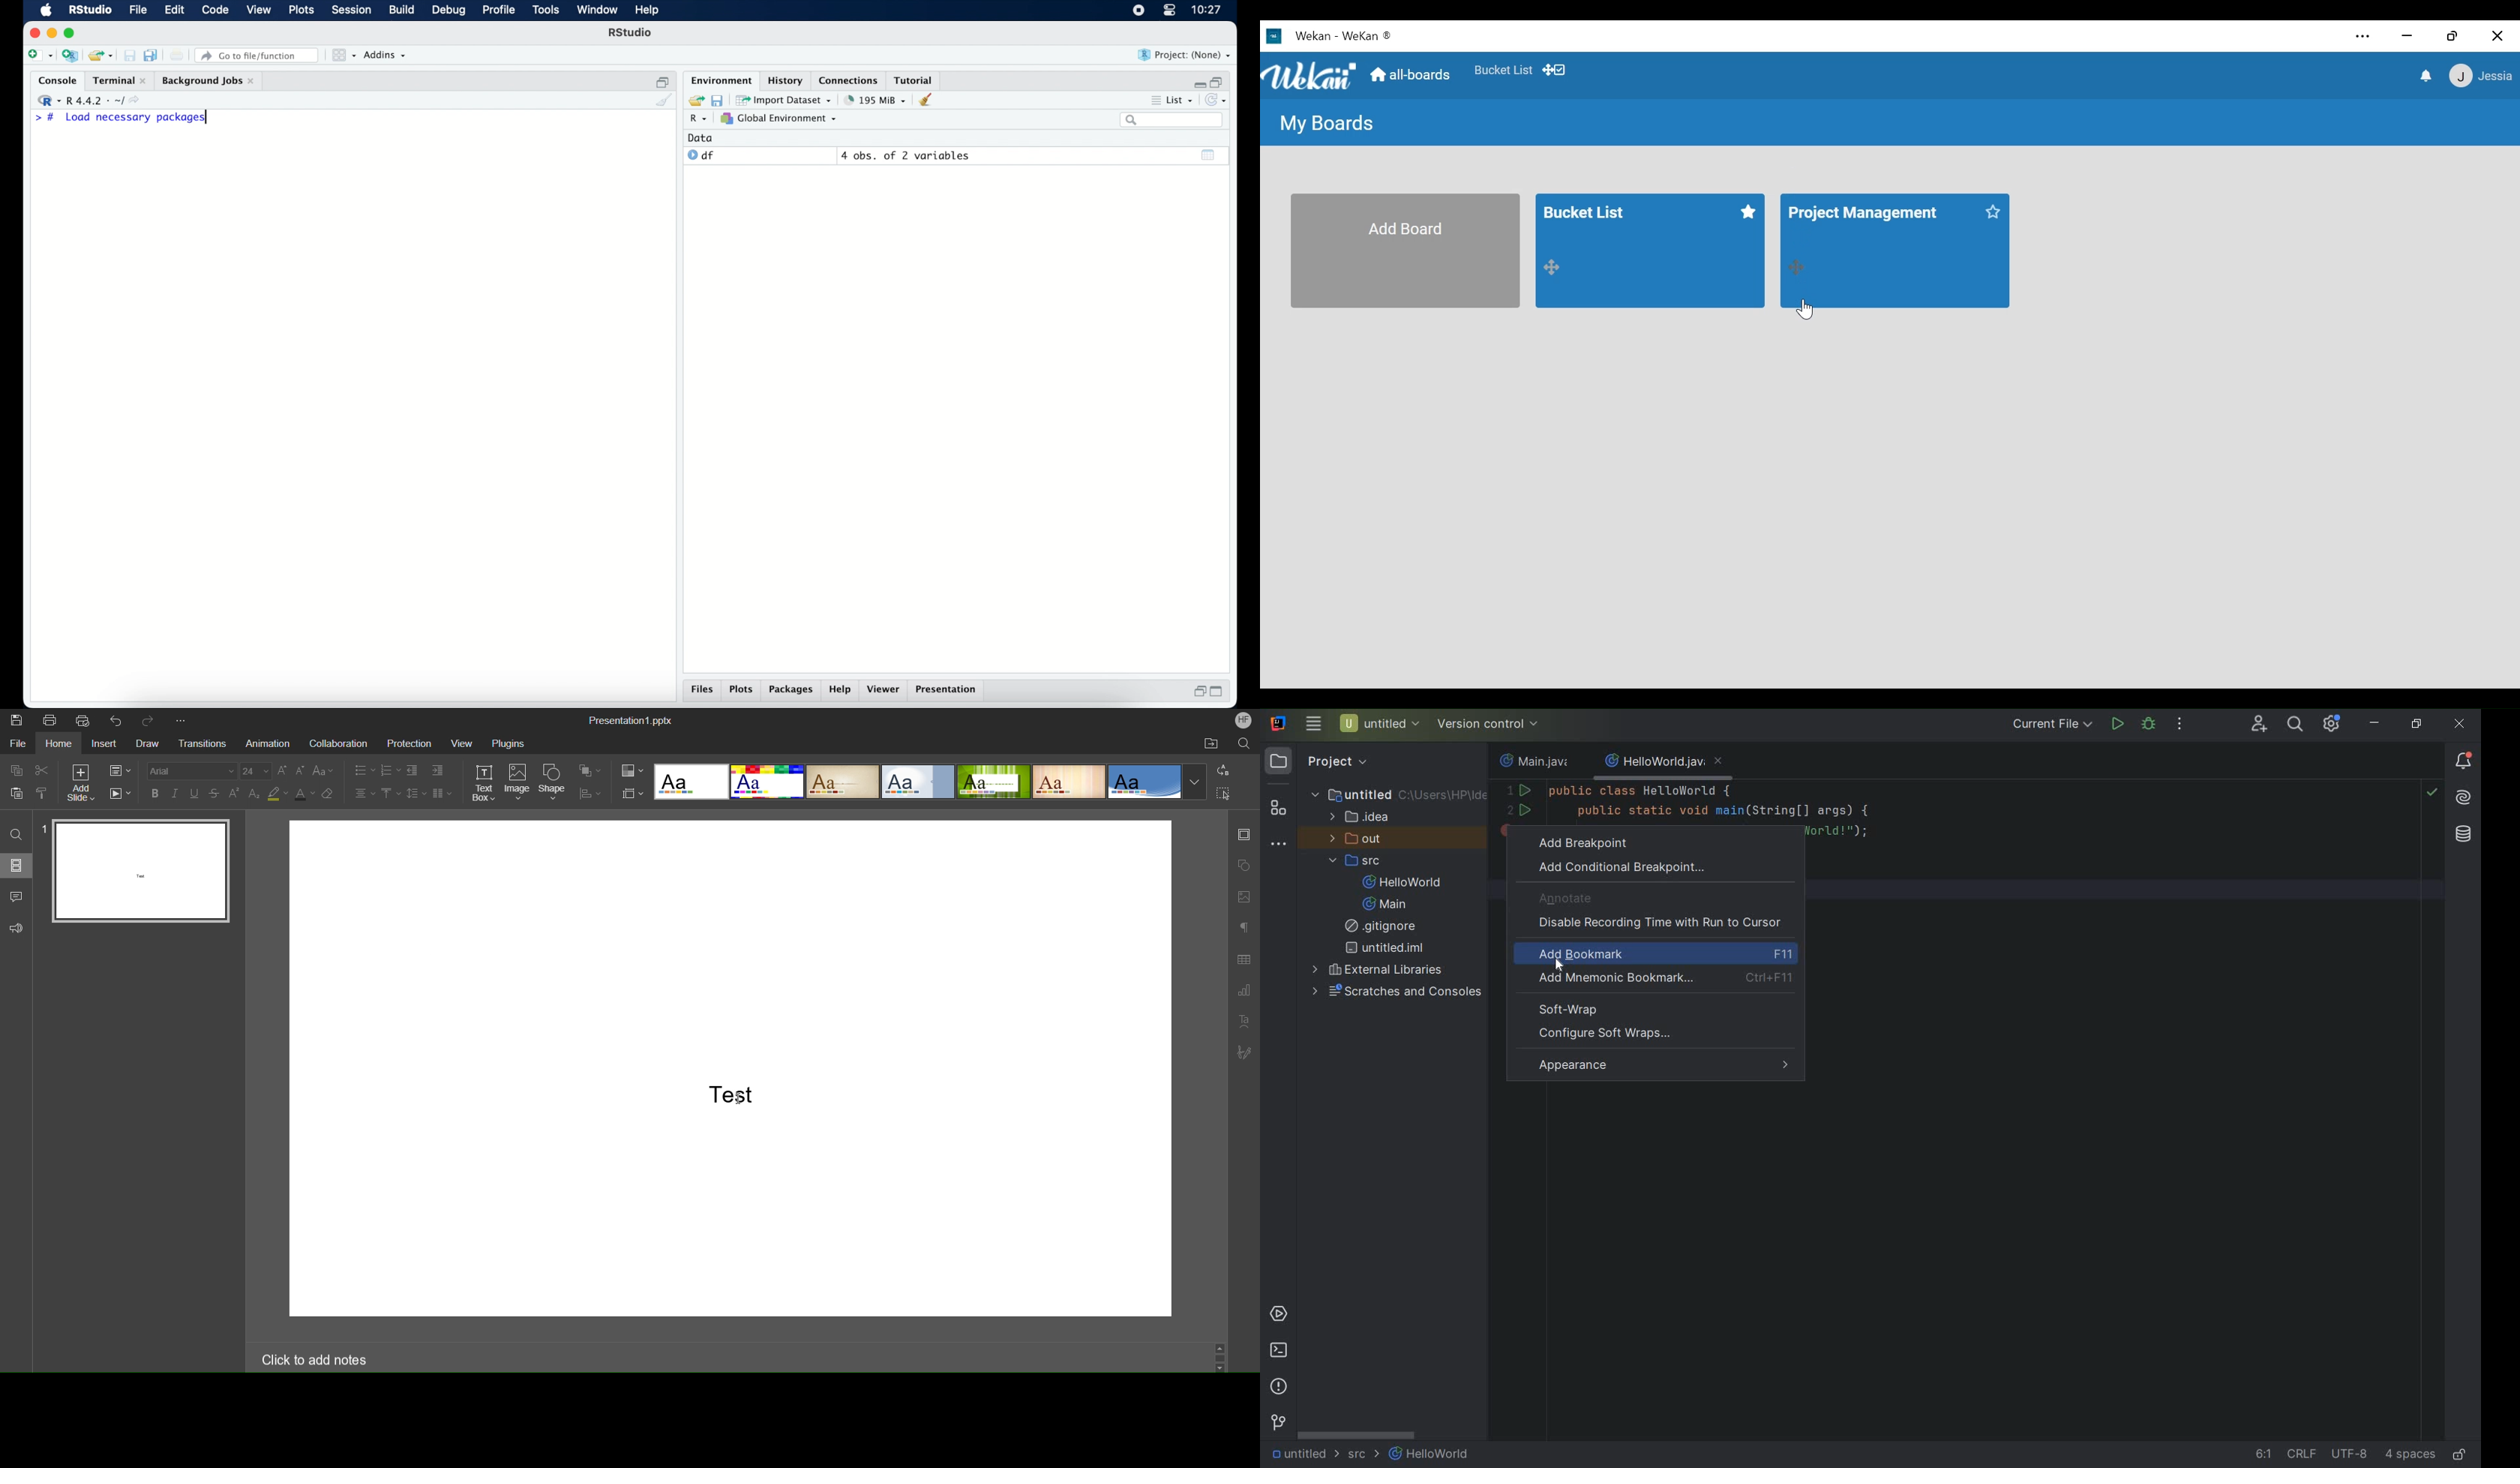  What do you see at coordinates (329, 794) in the screenshot?
I see `Erase Style` at bounding box center [329, 794].